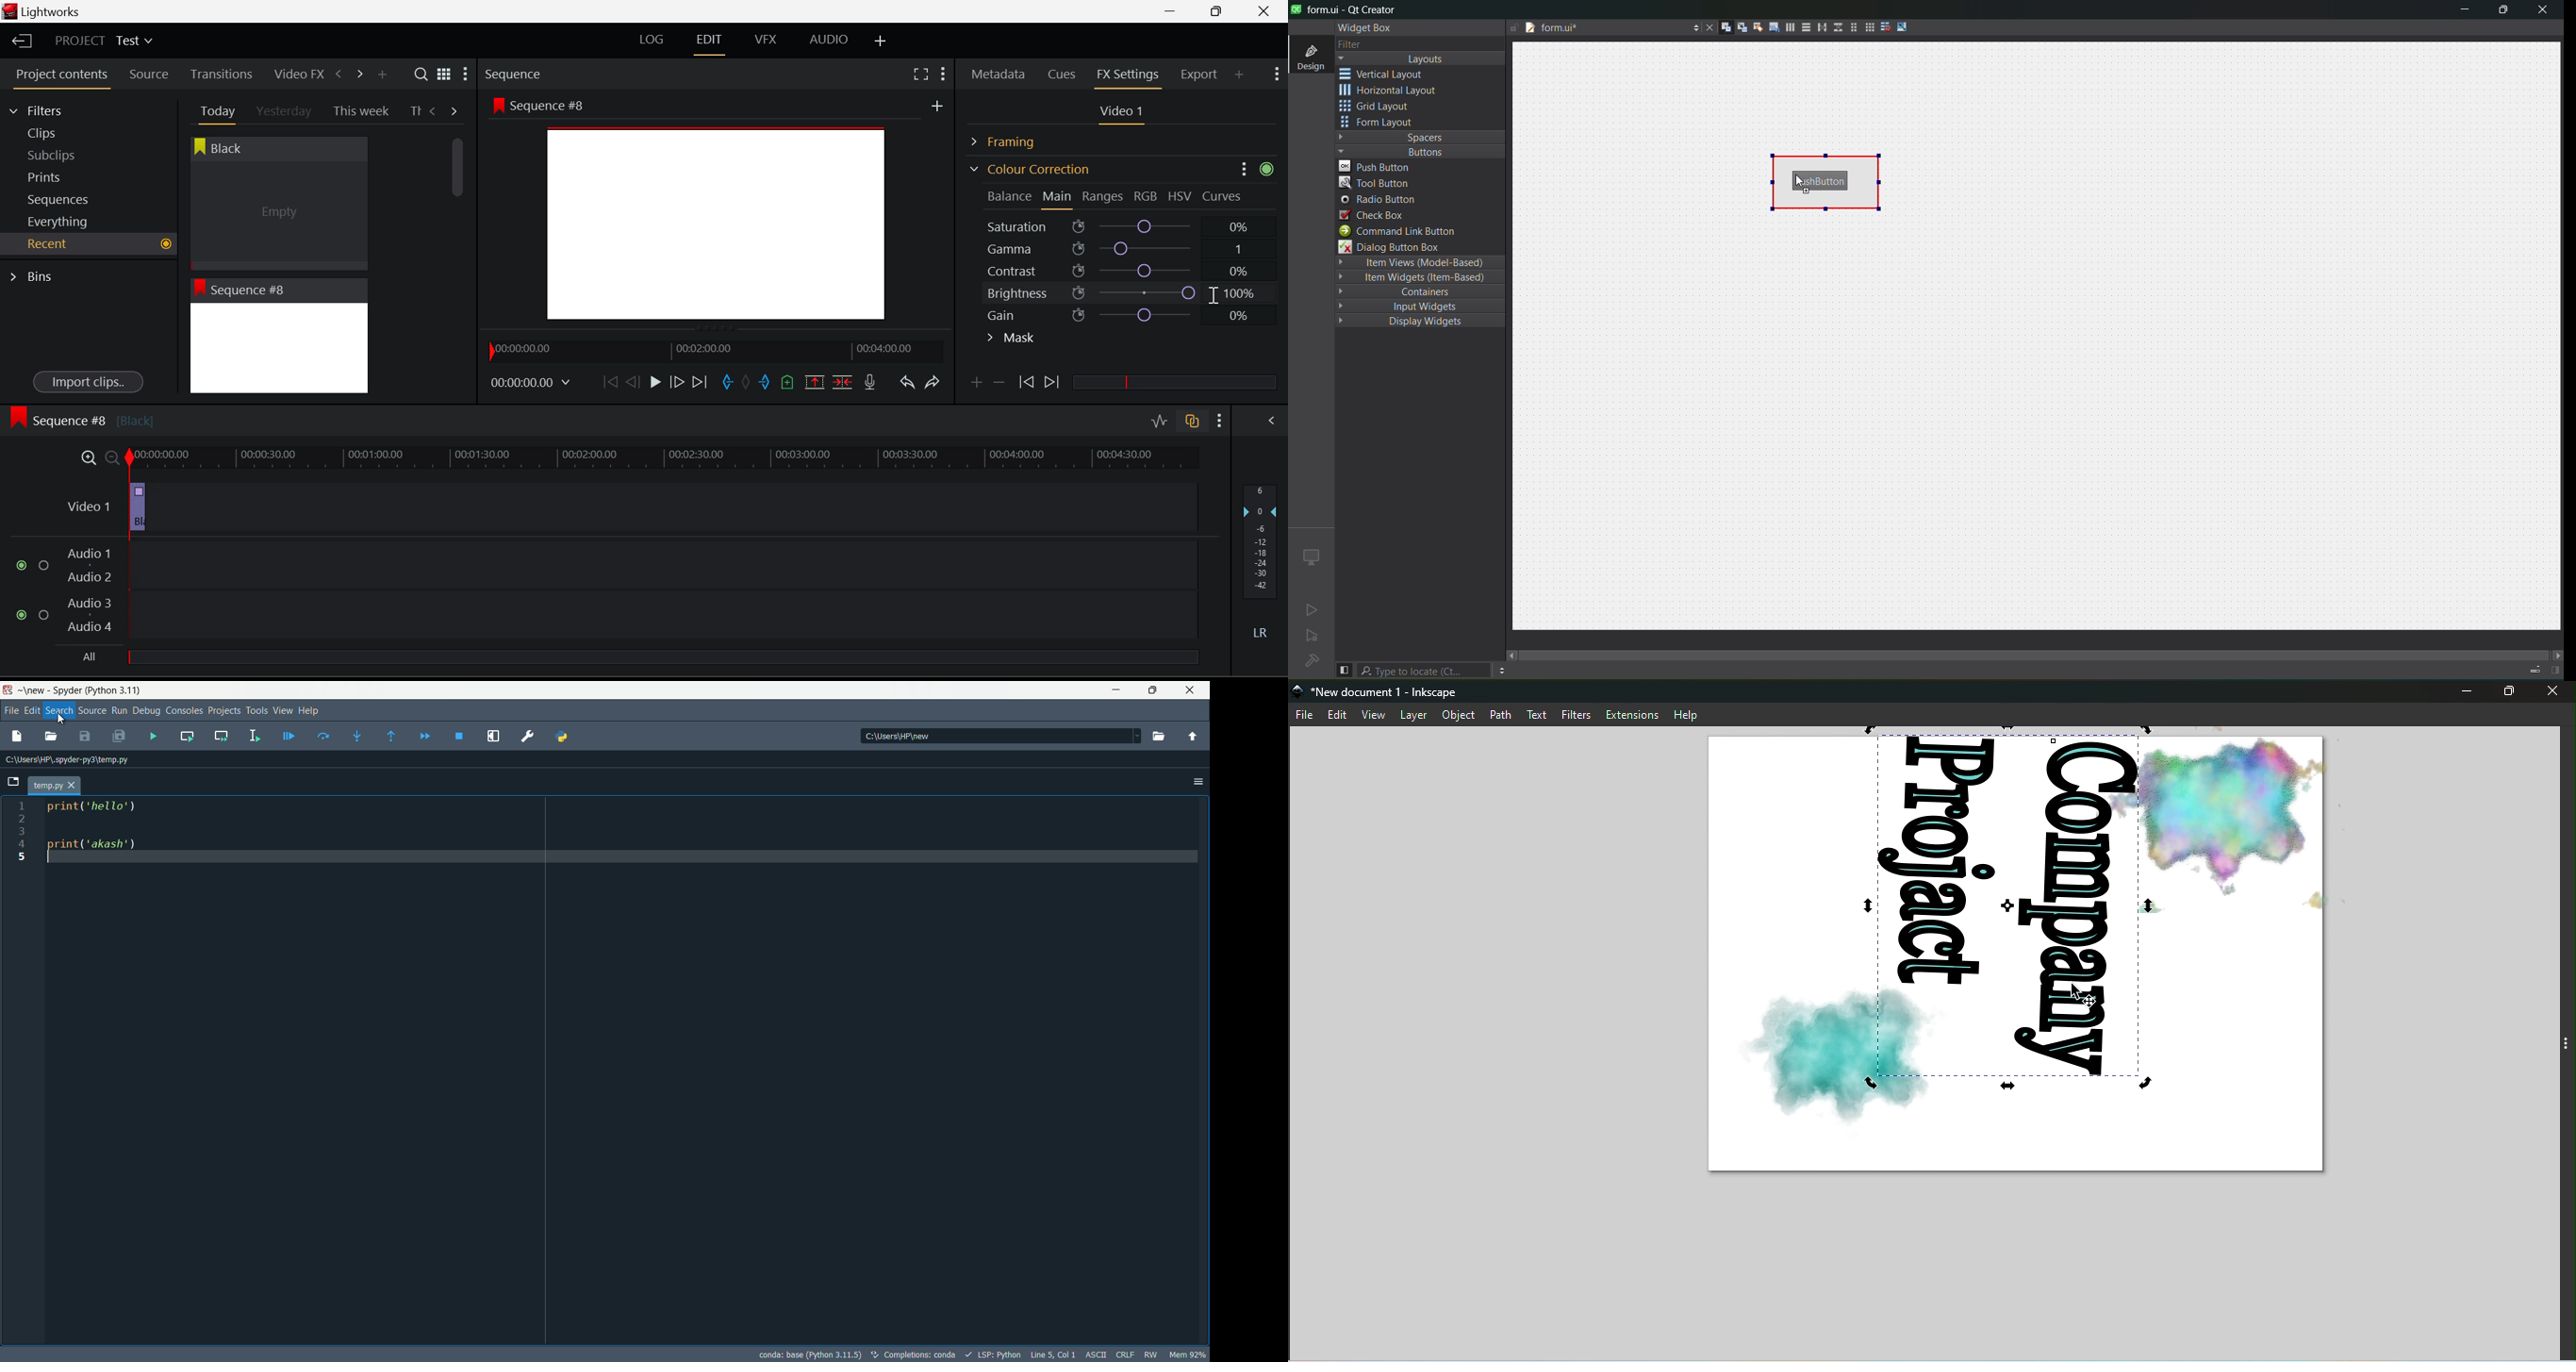 This screenshot has height=1372, width=2576. I want to click on no active project, so click(1313, 638).